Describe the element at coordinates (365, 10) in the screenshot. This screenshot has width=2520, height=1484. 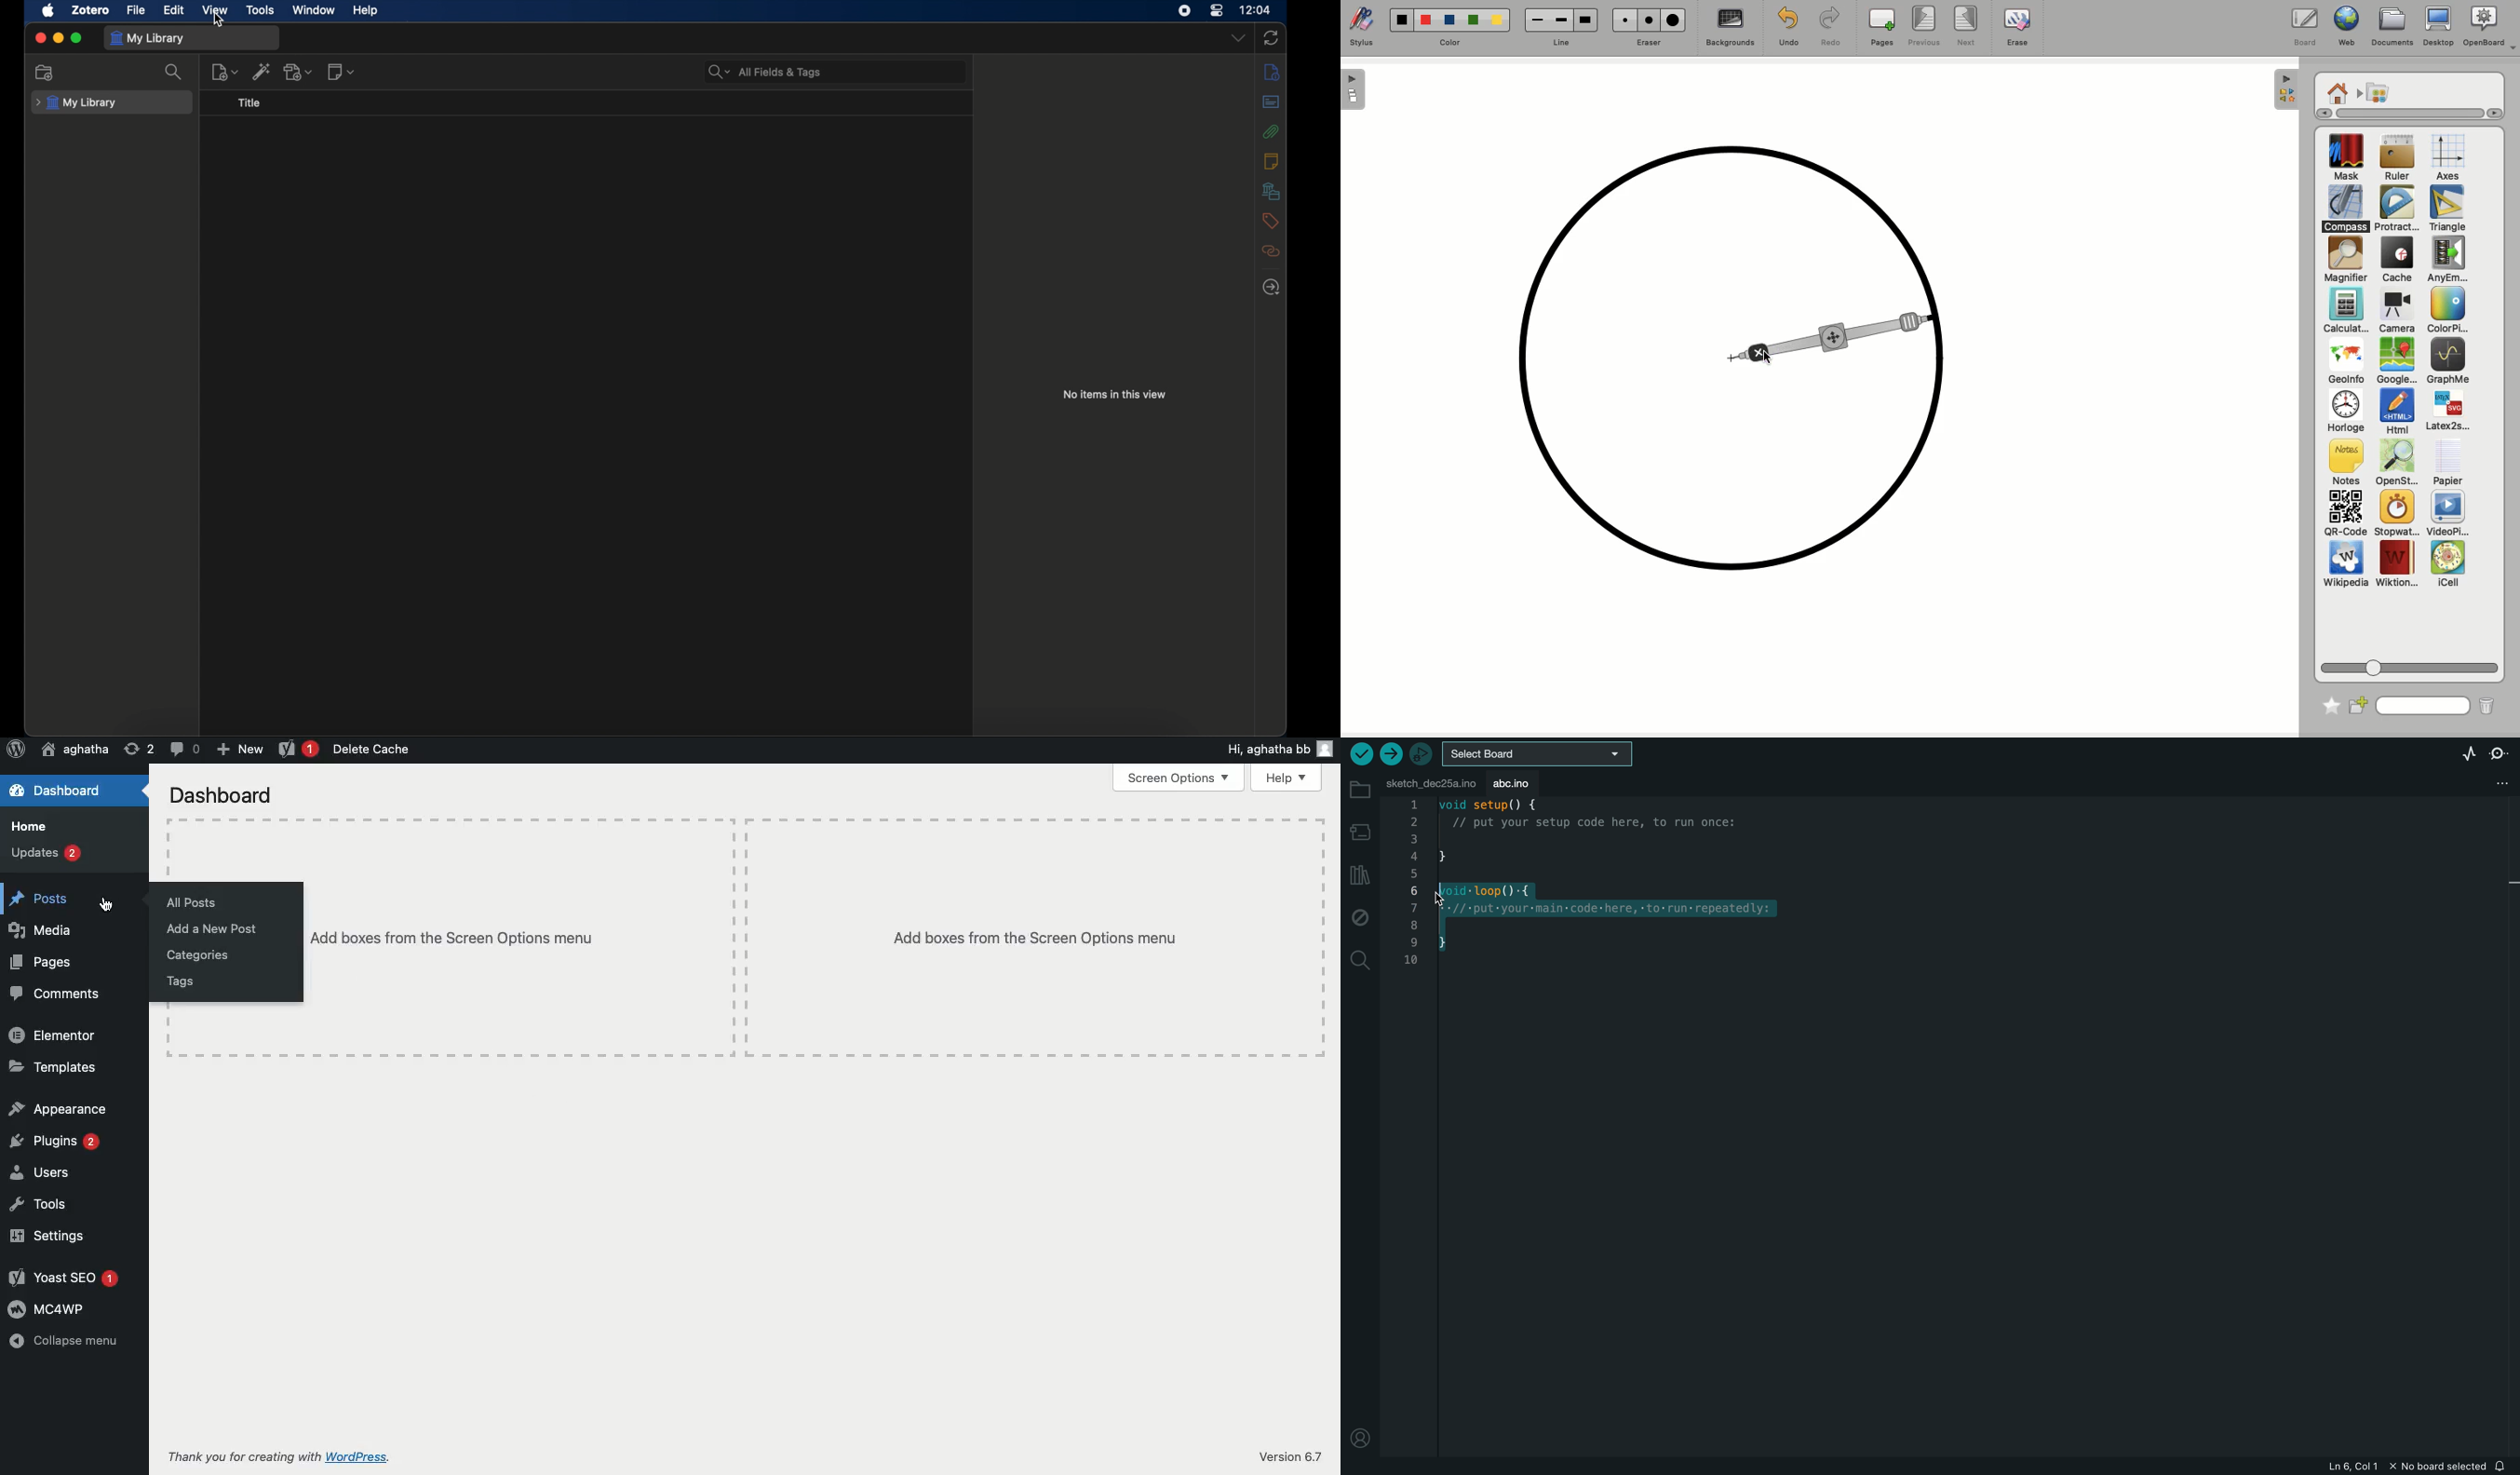
I see `help` at that location.